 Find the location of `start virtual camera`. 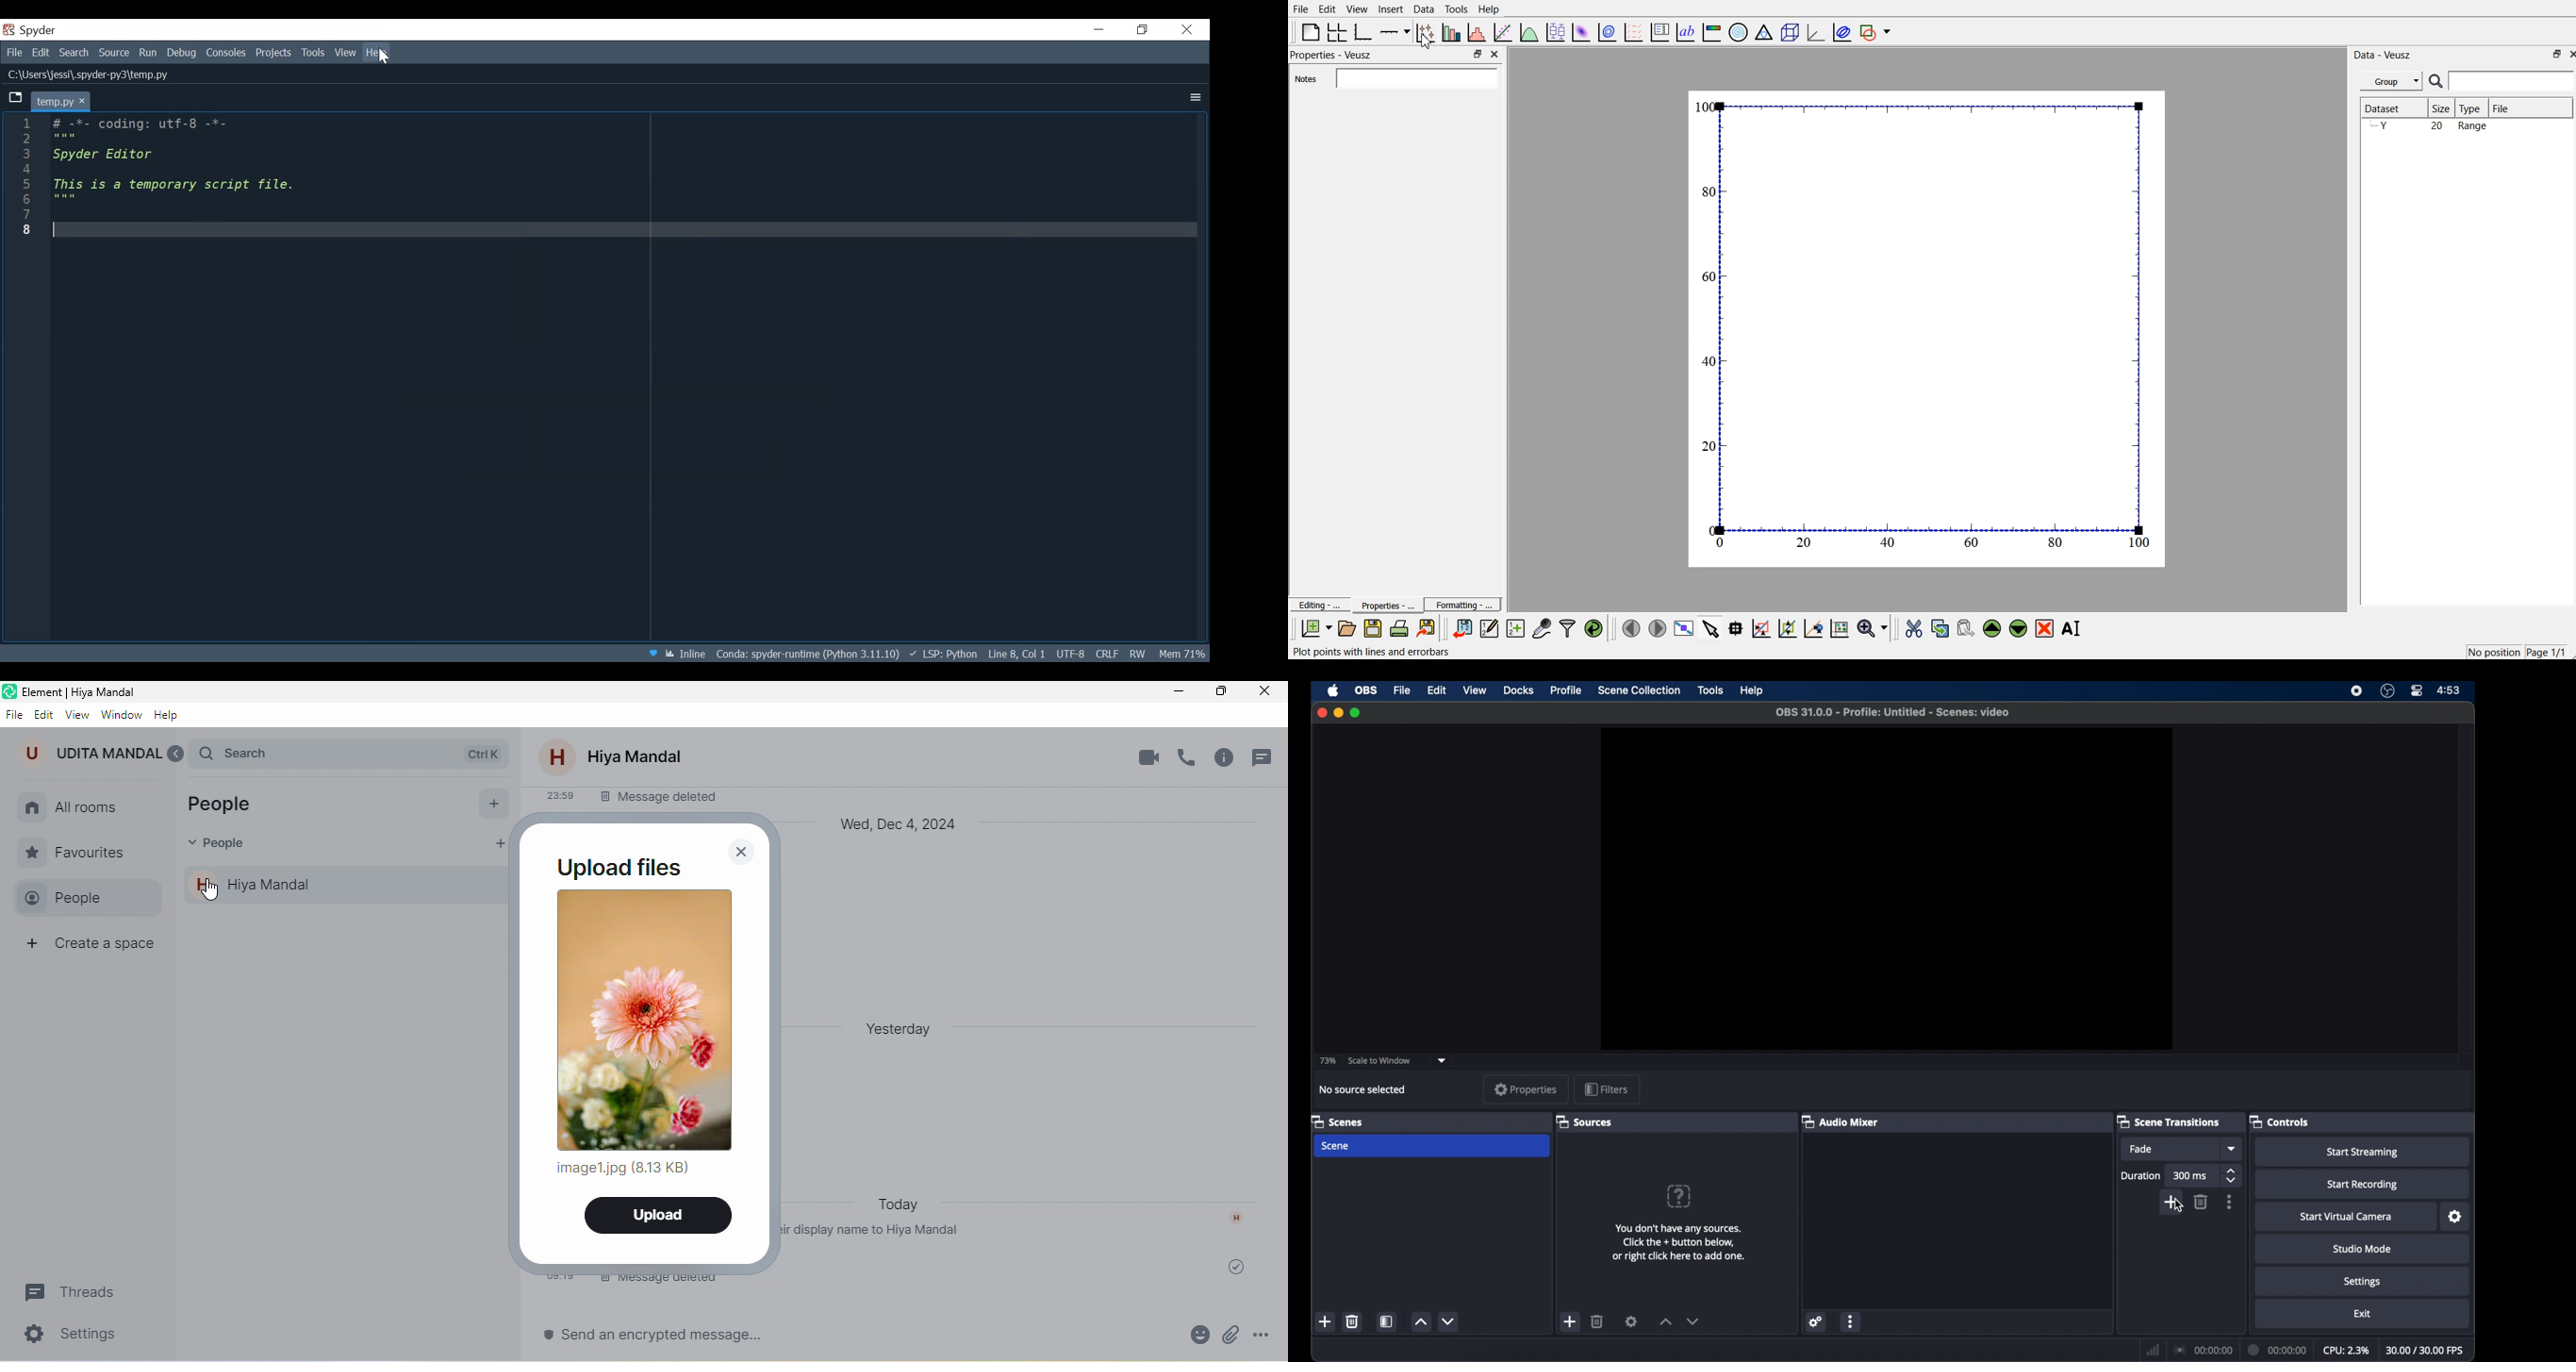

start virtual camera is located at coordinates (2346, 1218).